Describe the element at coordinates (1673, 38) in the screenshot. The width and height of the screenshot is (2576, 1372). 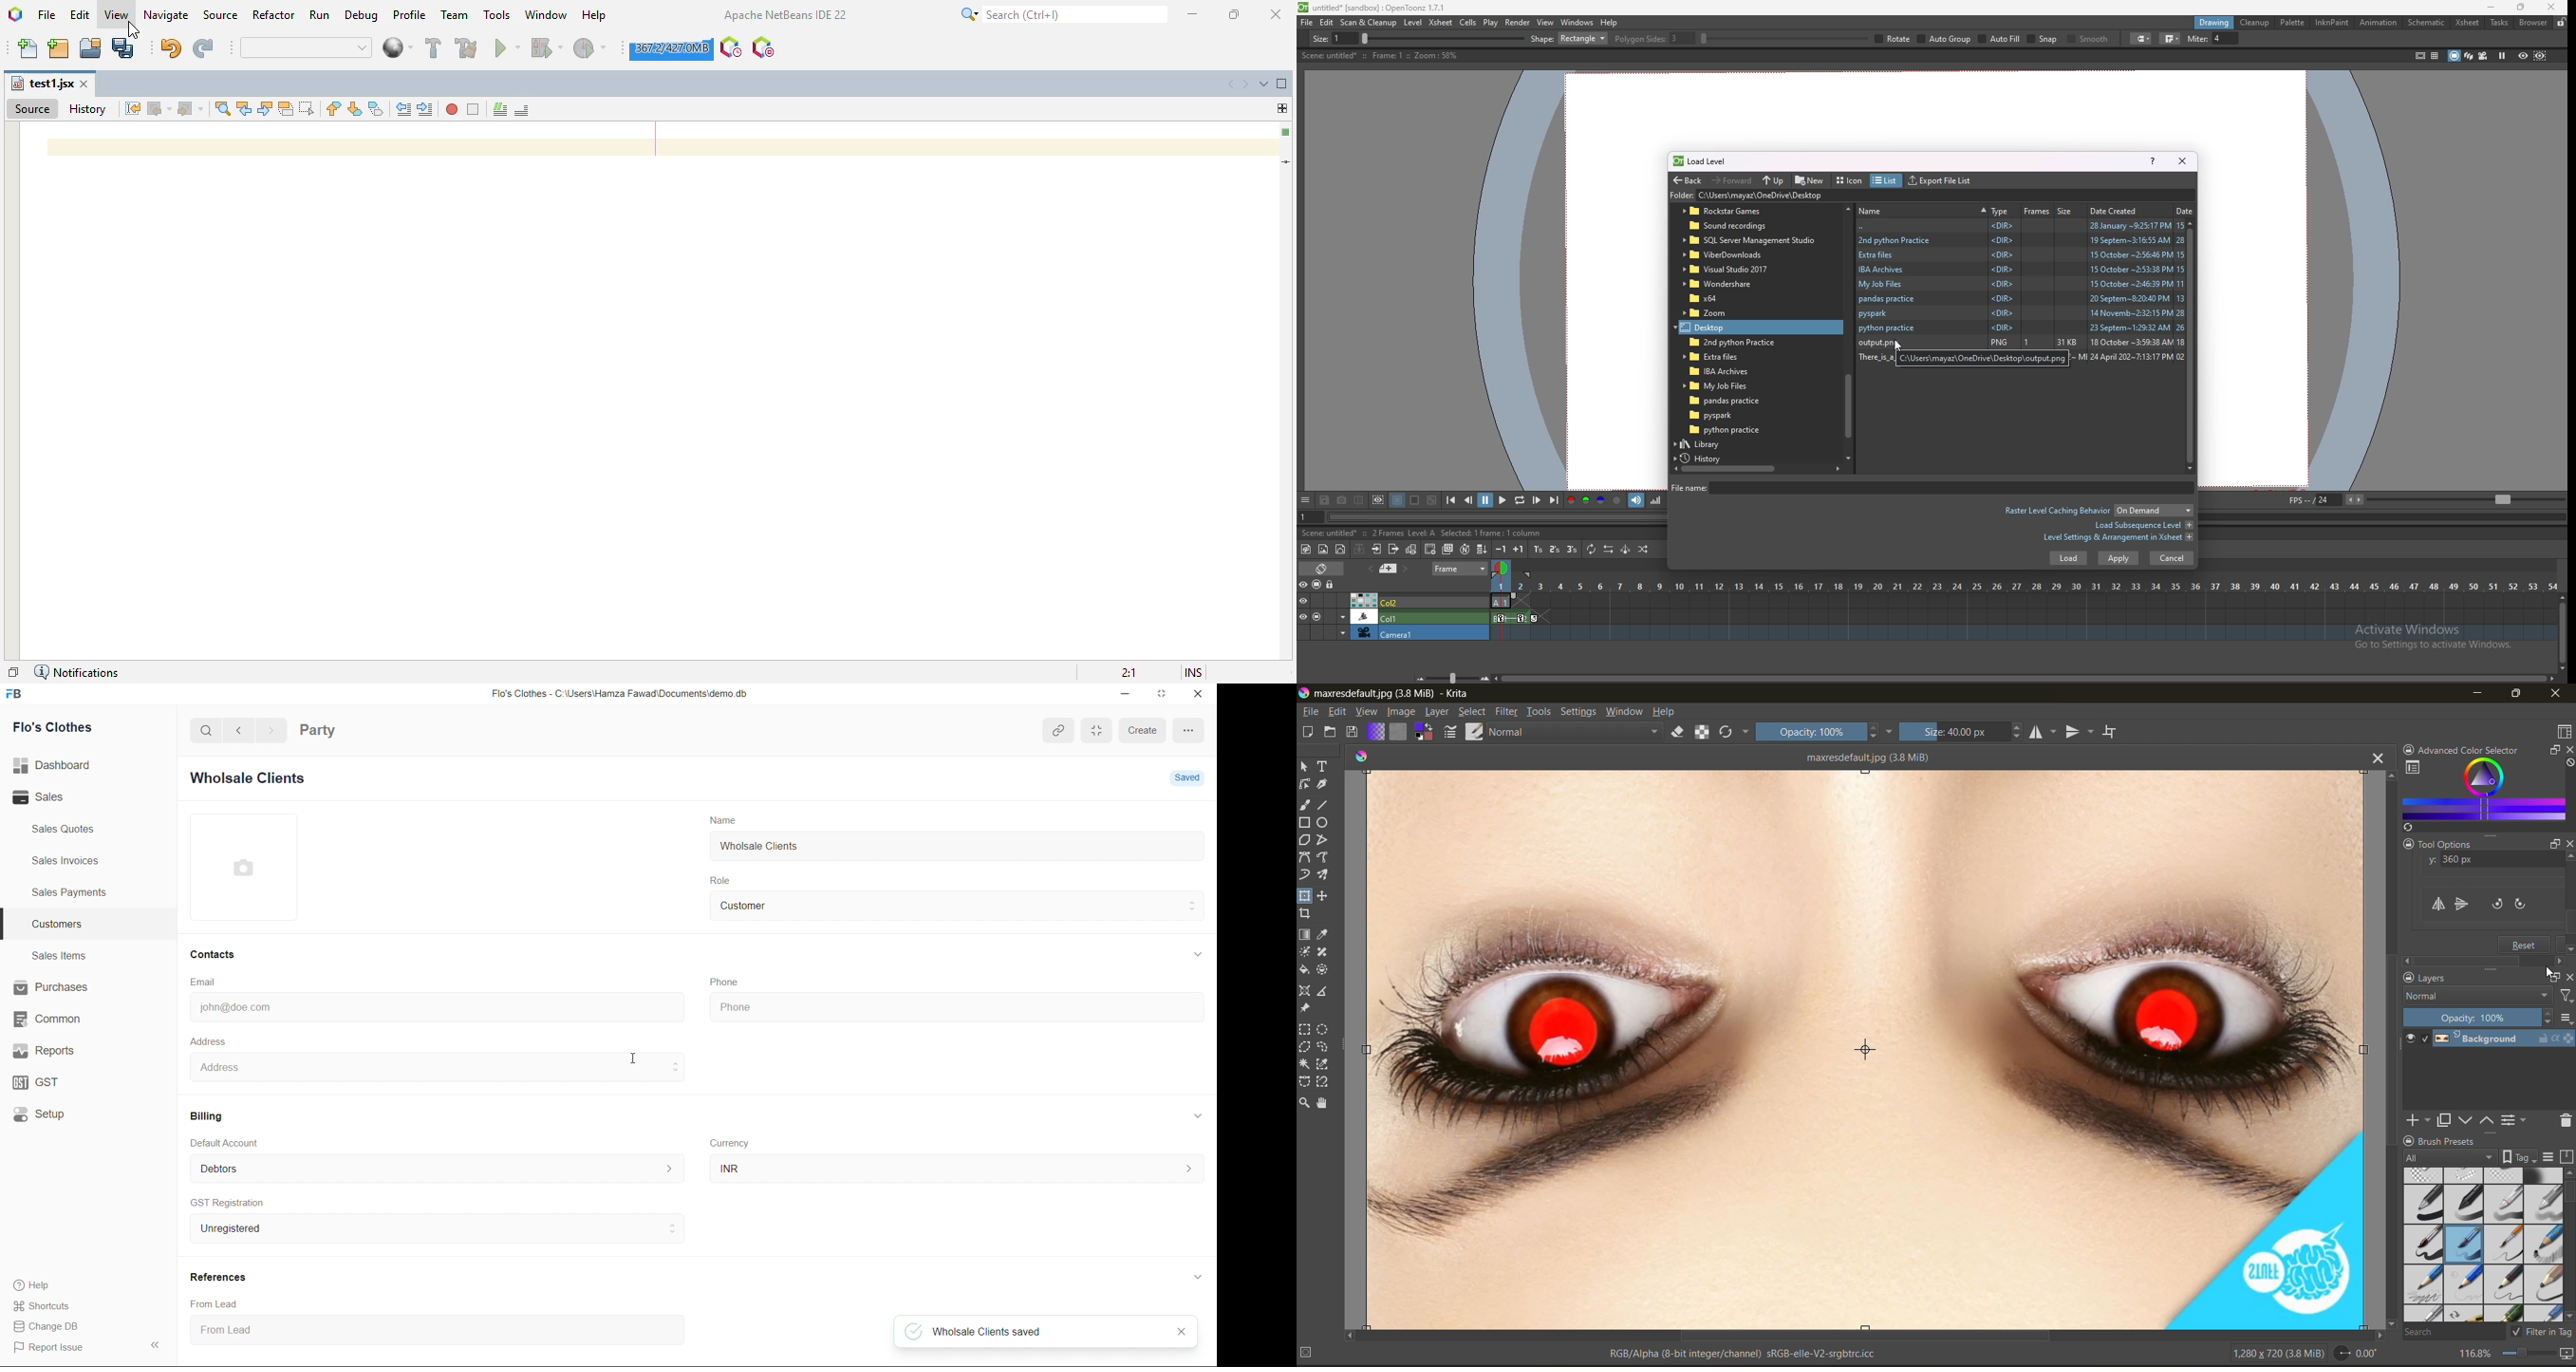
I see `hardness` at that location.